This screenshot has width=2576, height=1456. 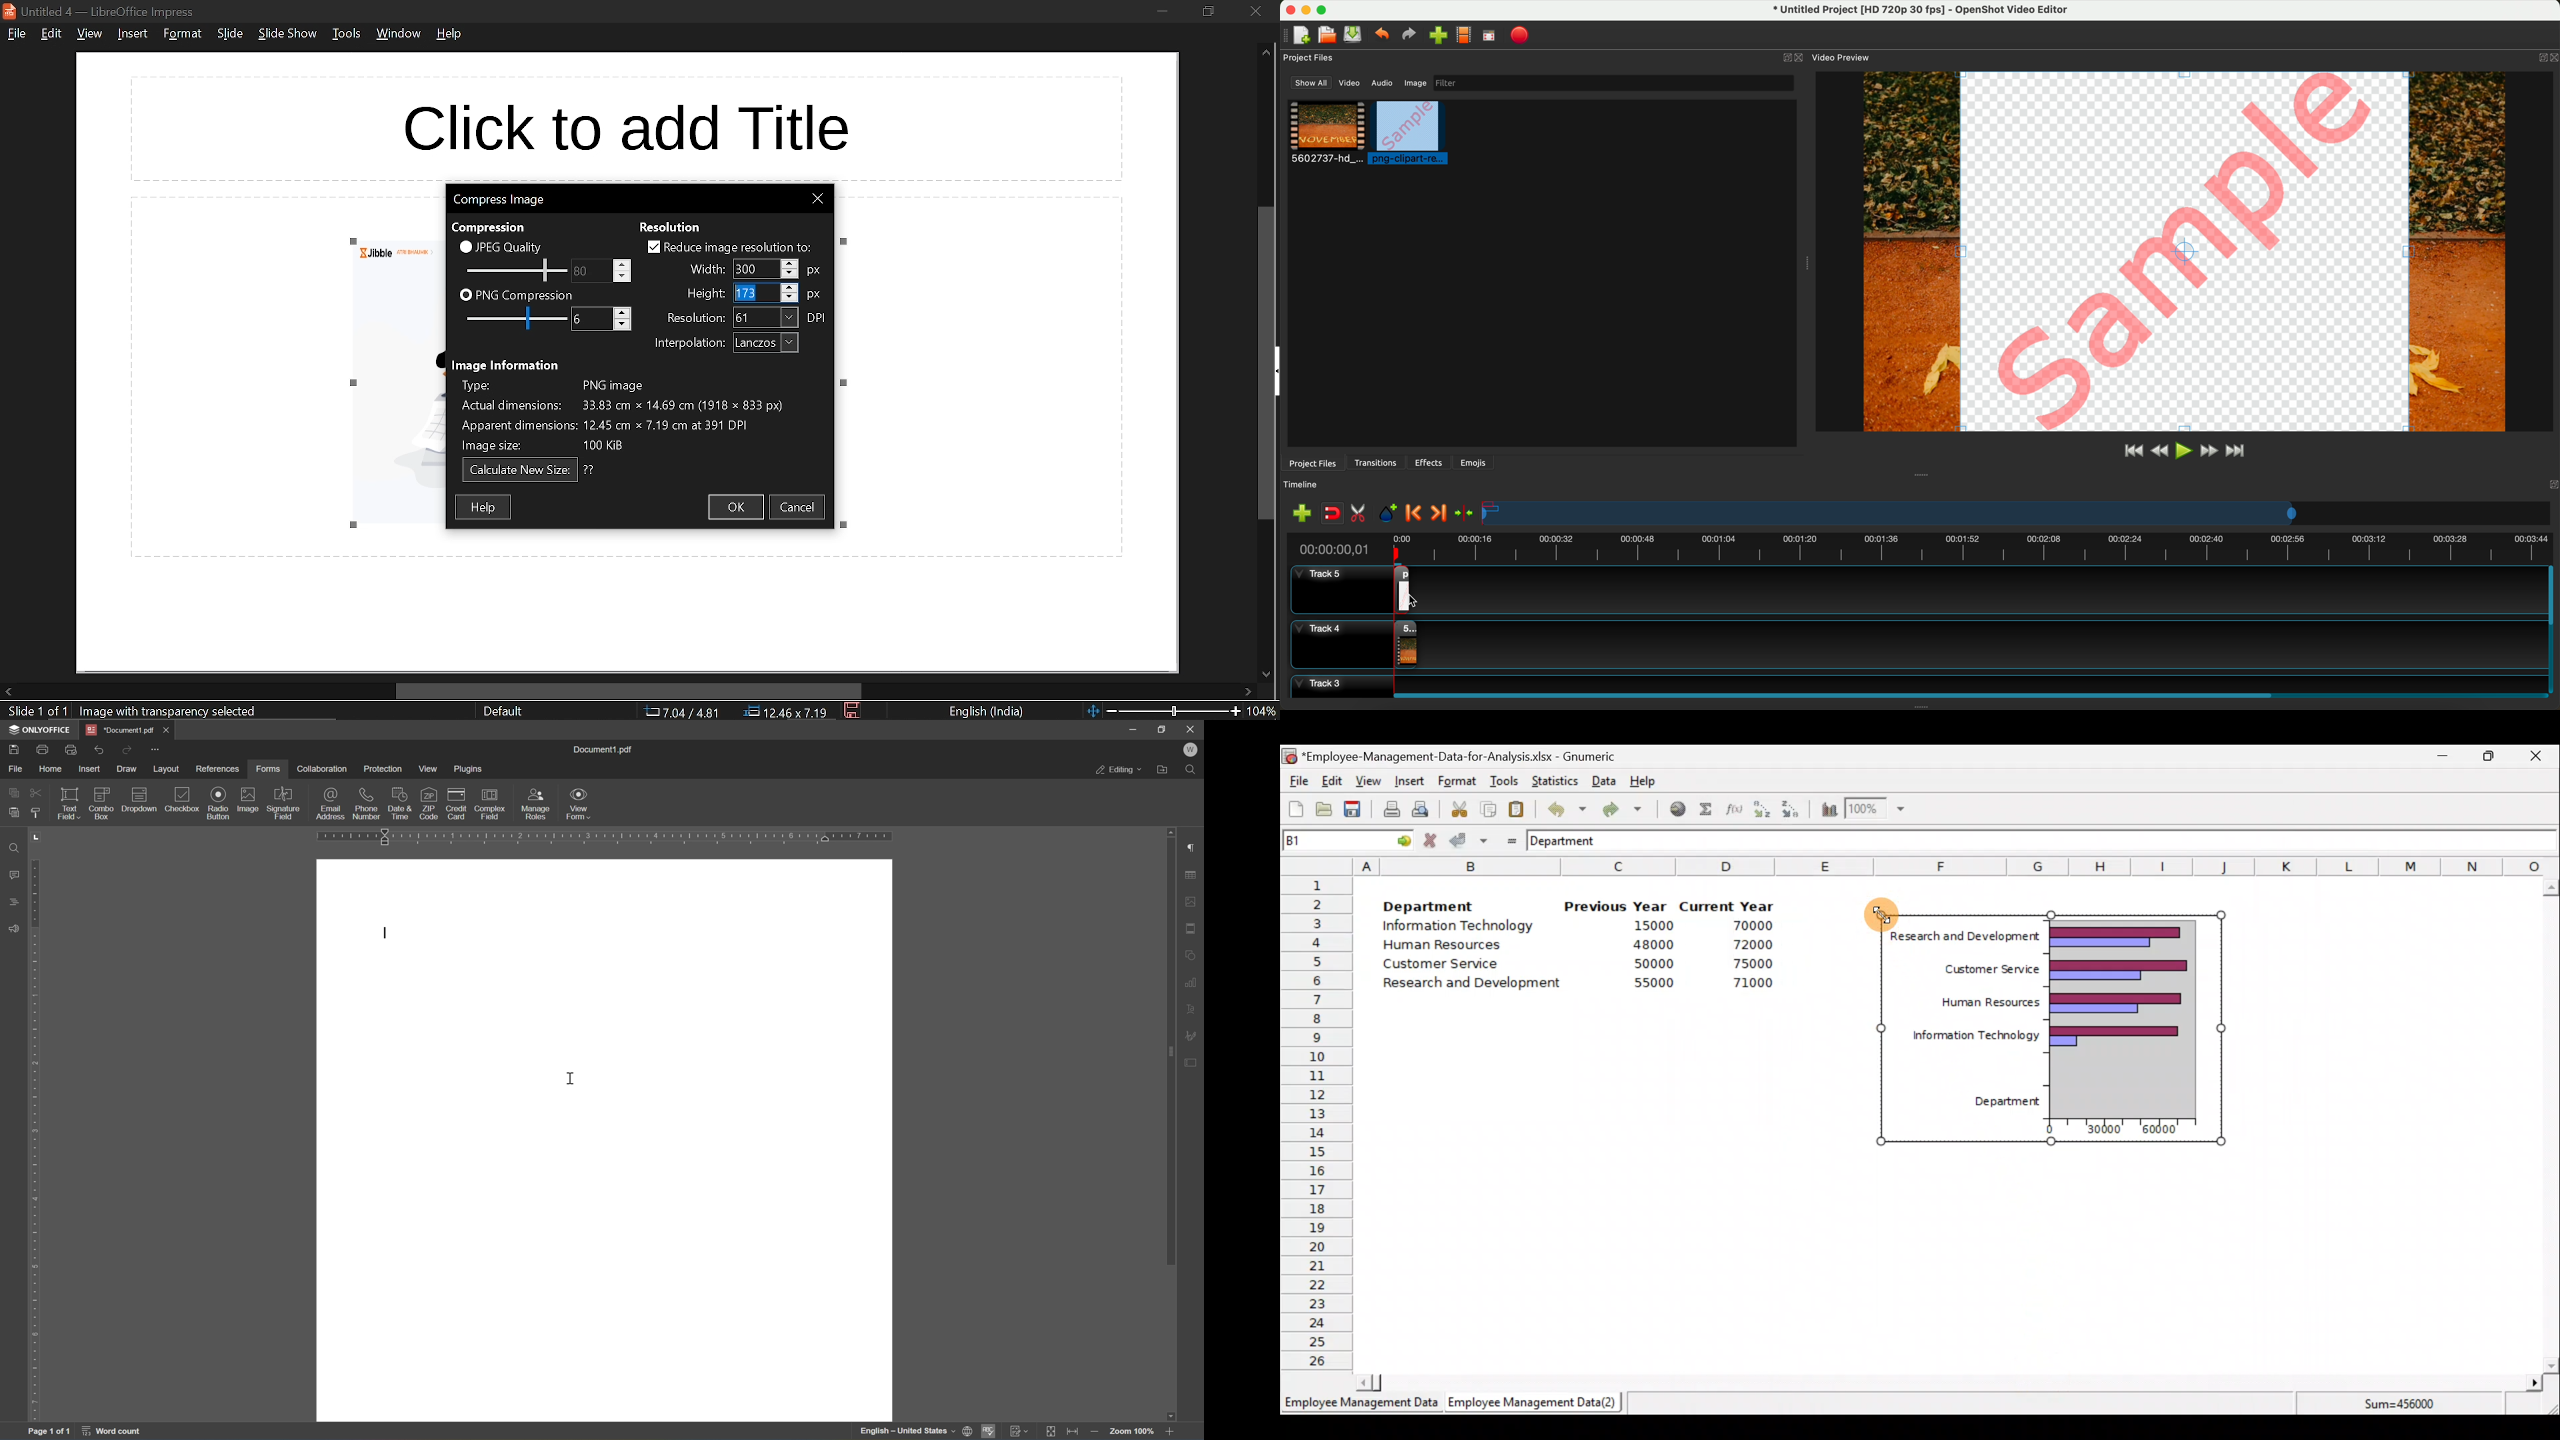 What do you see at coordinates (815, 295) in the screenshot?
I see `px` at bounding box center [815, 295].